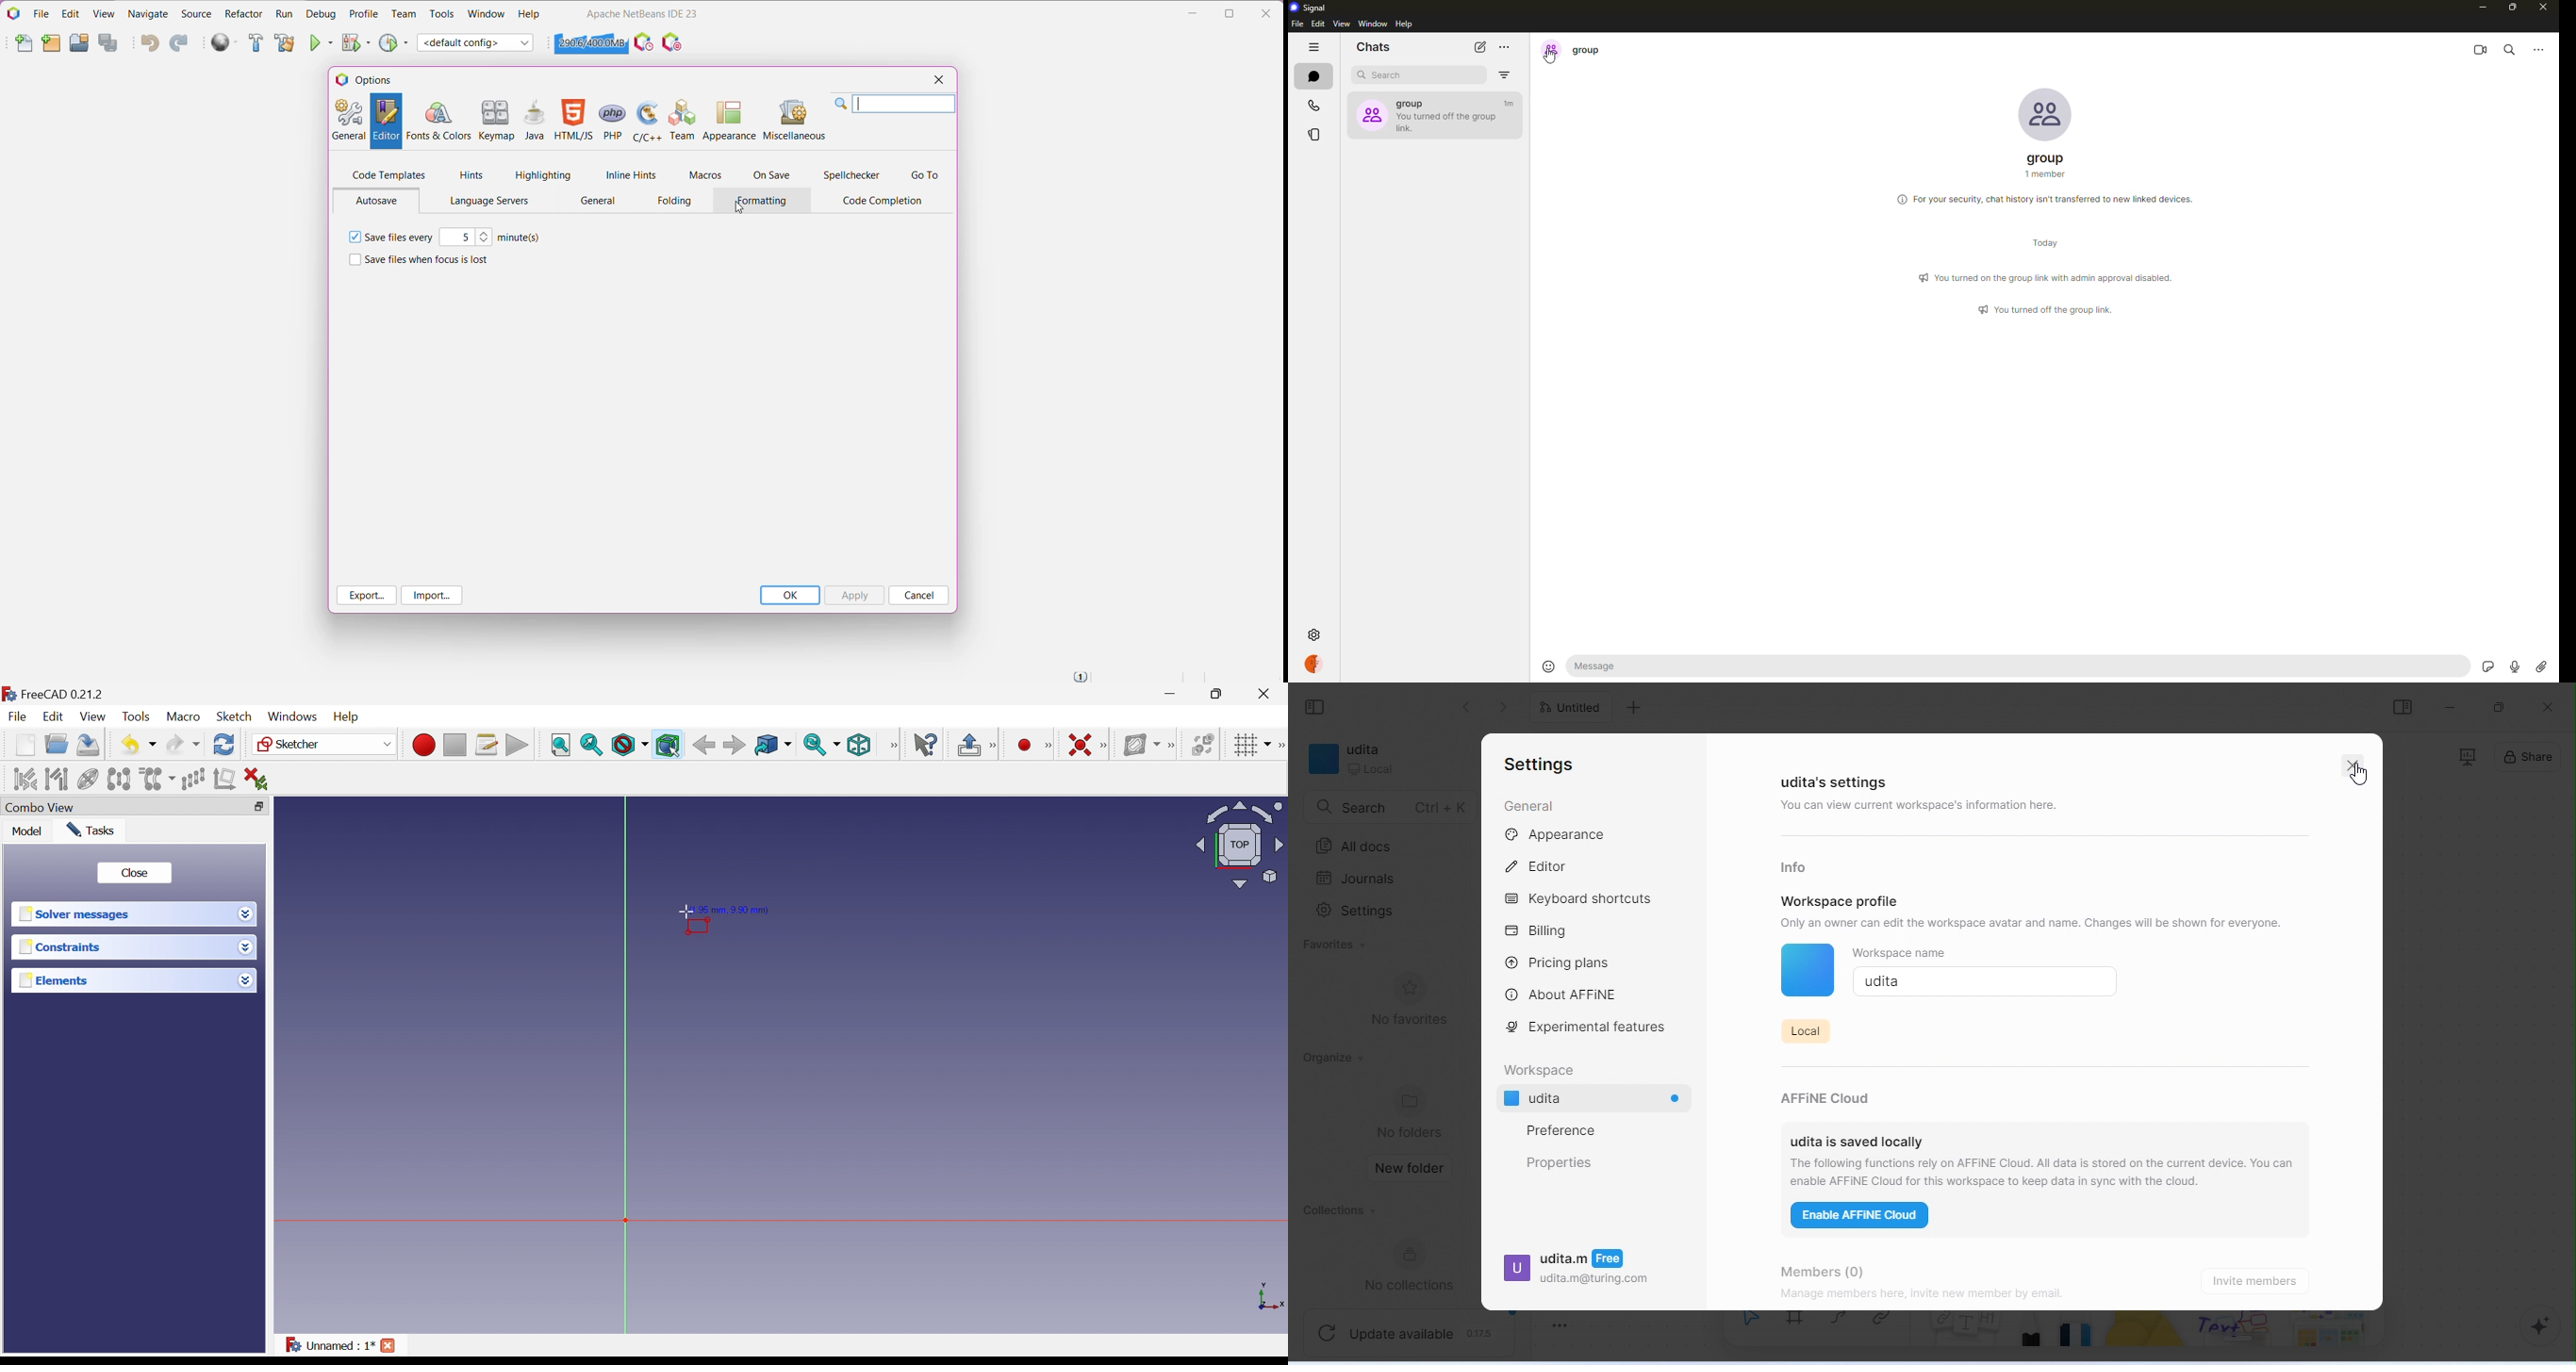  Describe the element at coordinates (1374, 47) in the screenshot. I see `chats` at that location.